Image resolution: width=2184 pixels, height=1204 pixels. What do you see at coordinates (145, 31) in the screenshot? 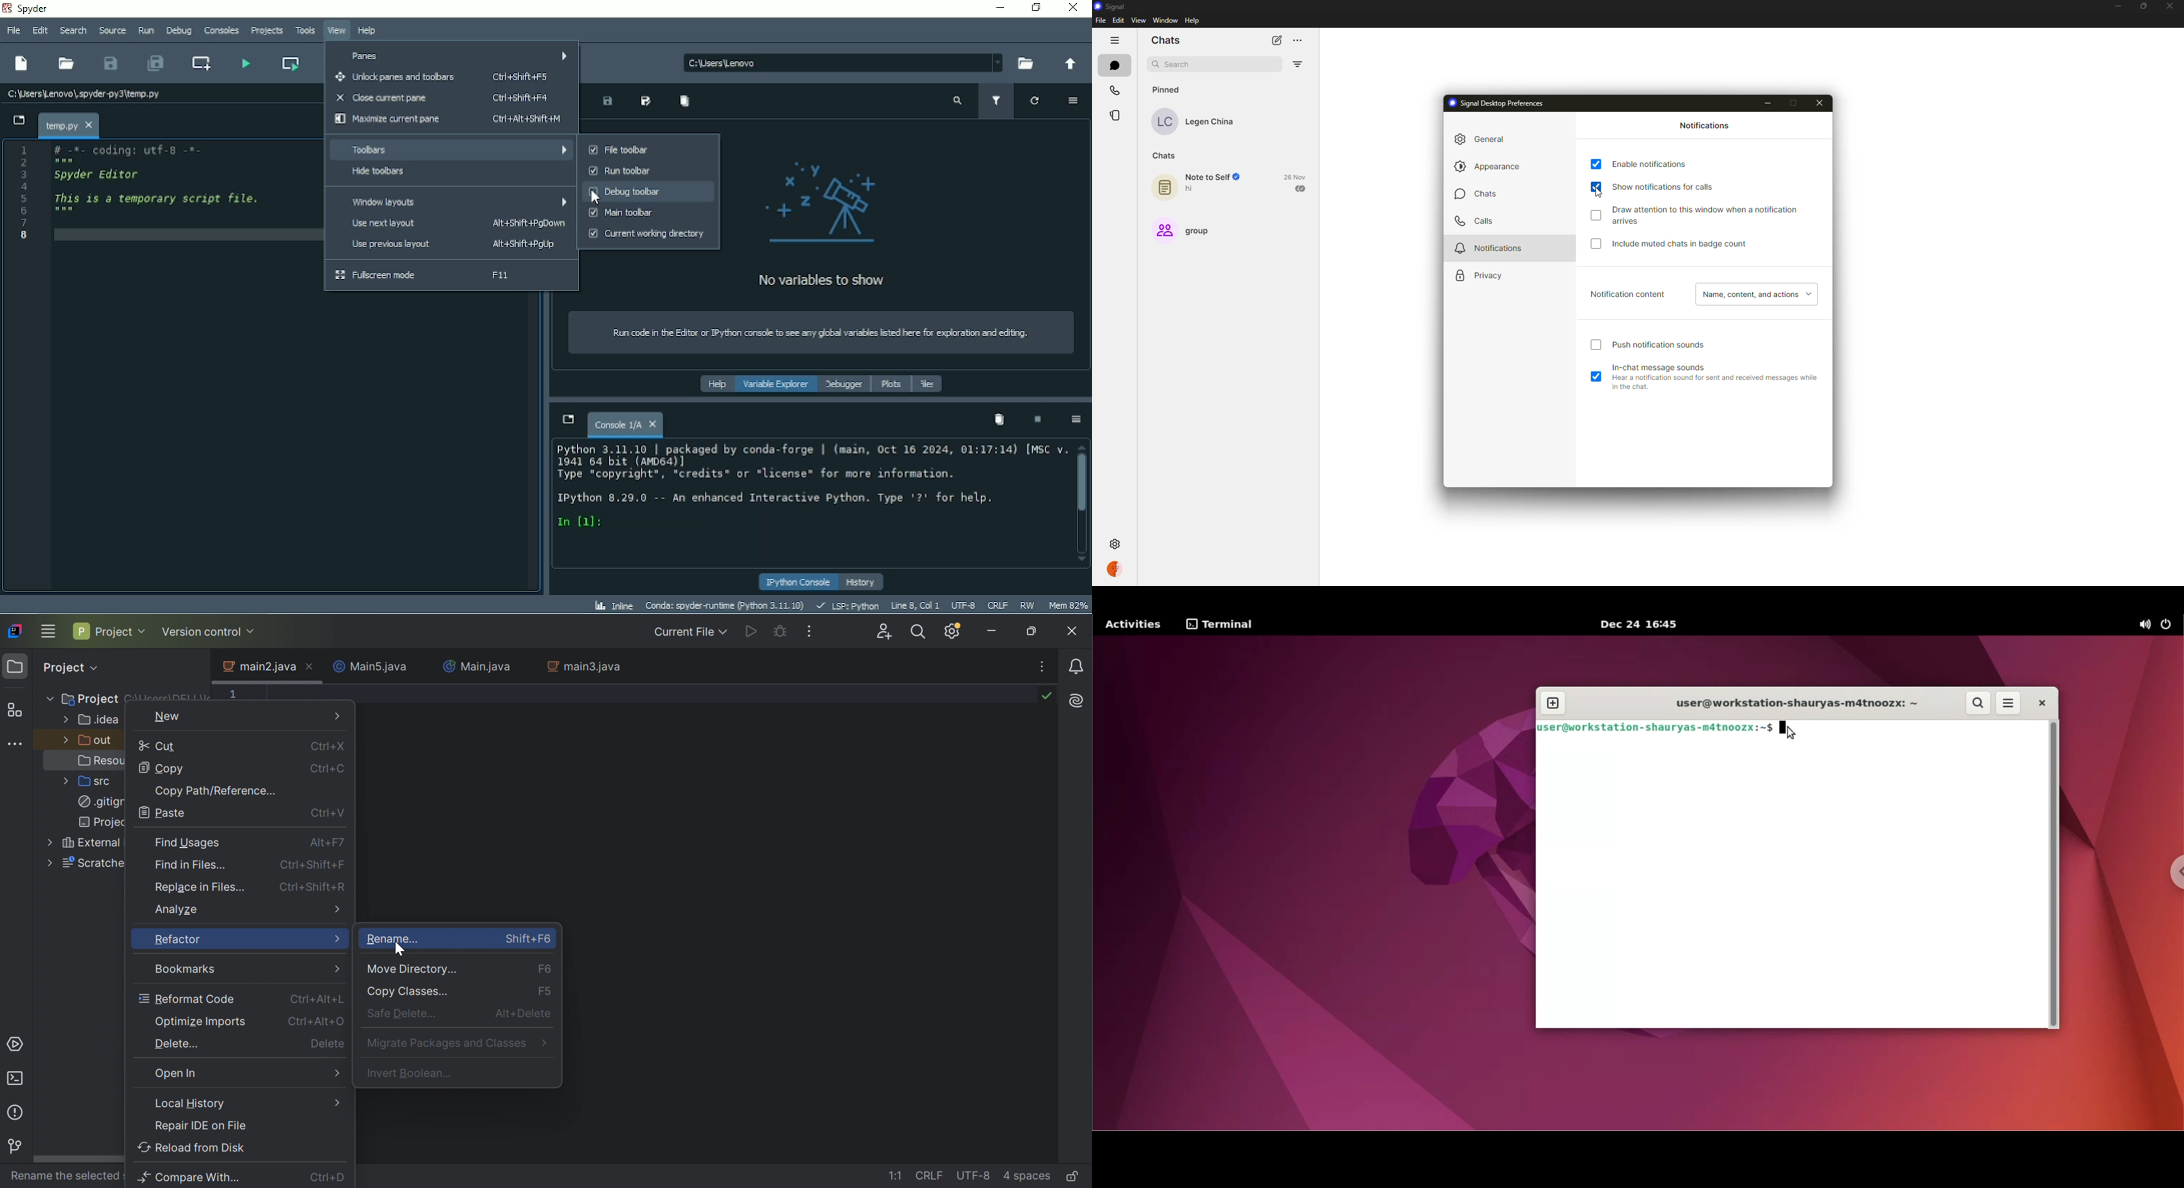
I see `Run` at bounding box center [145, 31].